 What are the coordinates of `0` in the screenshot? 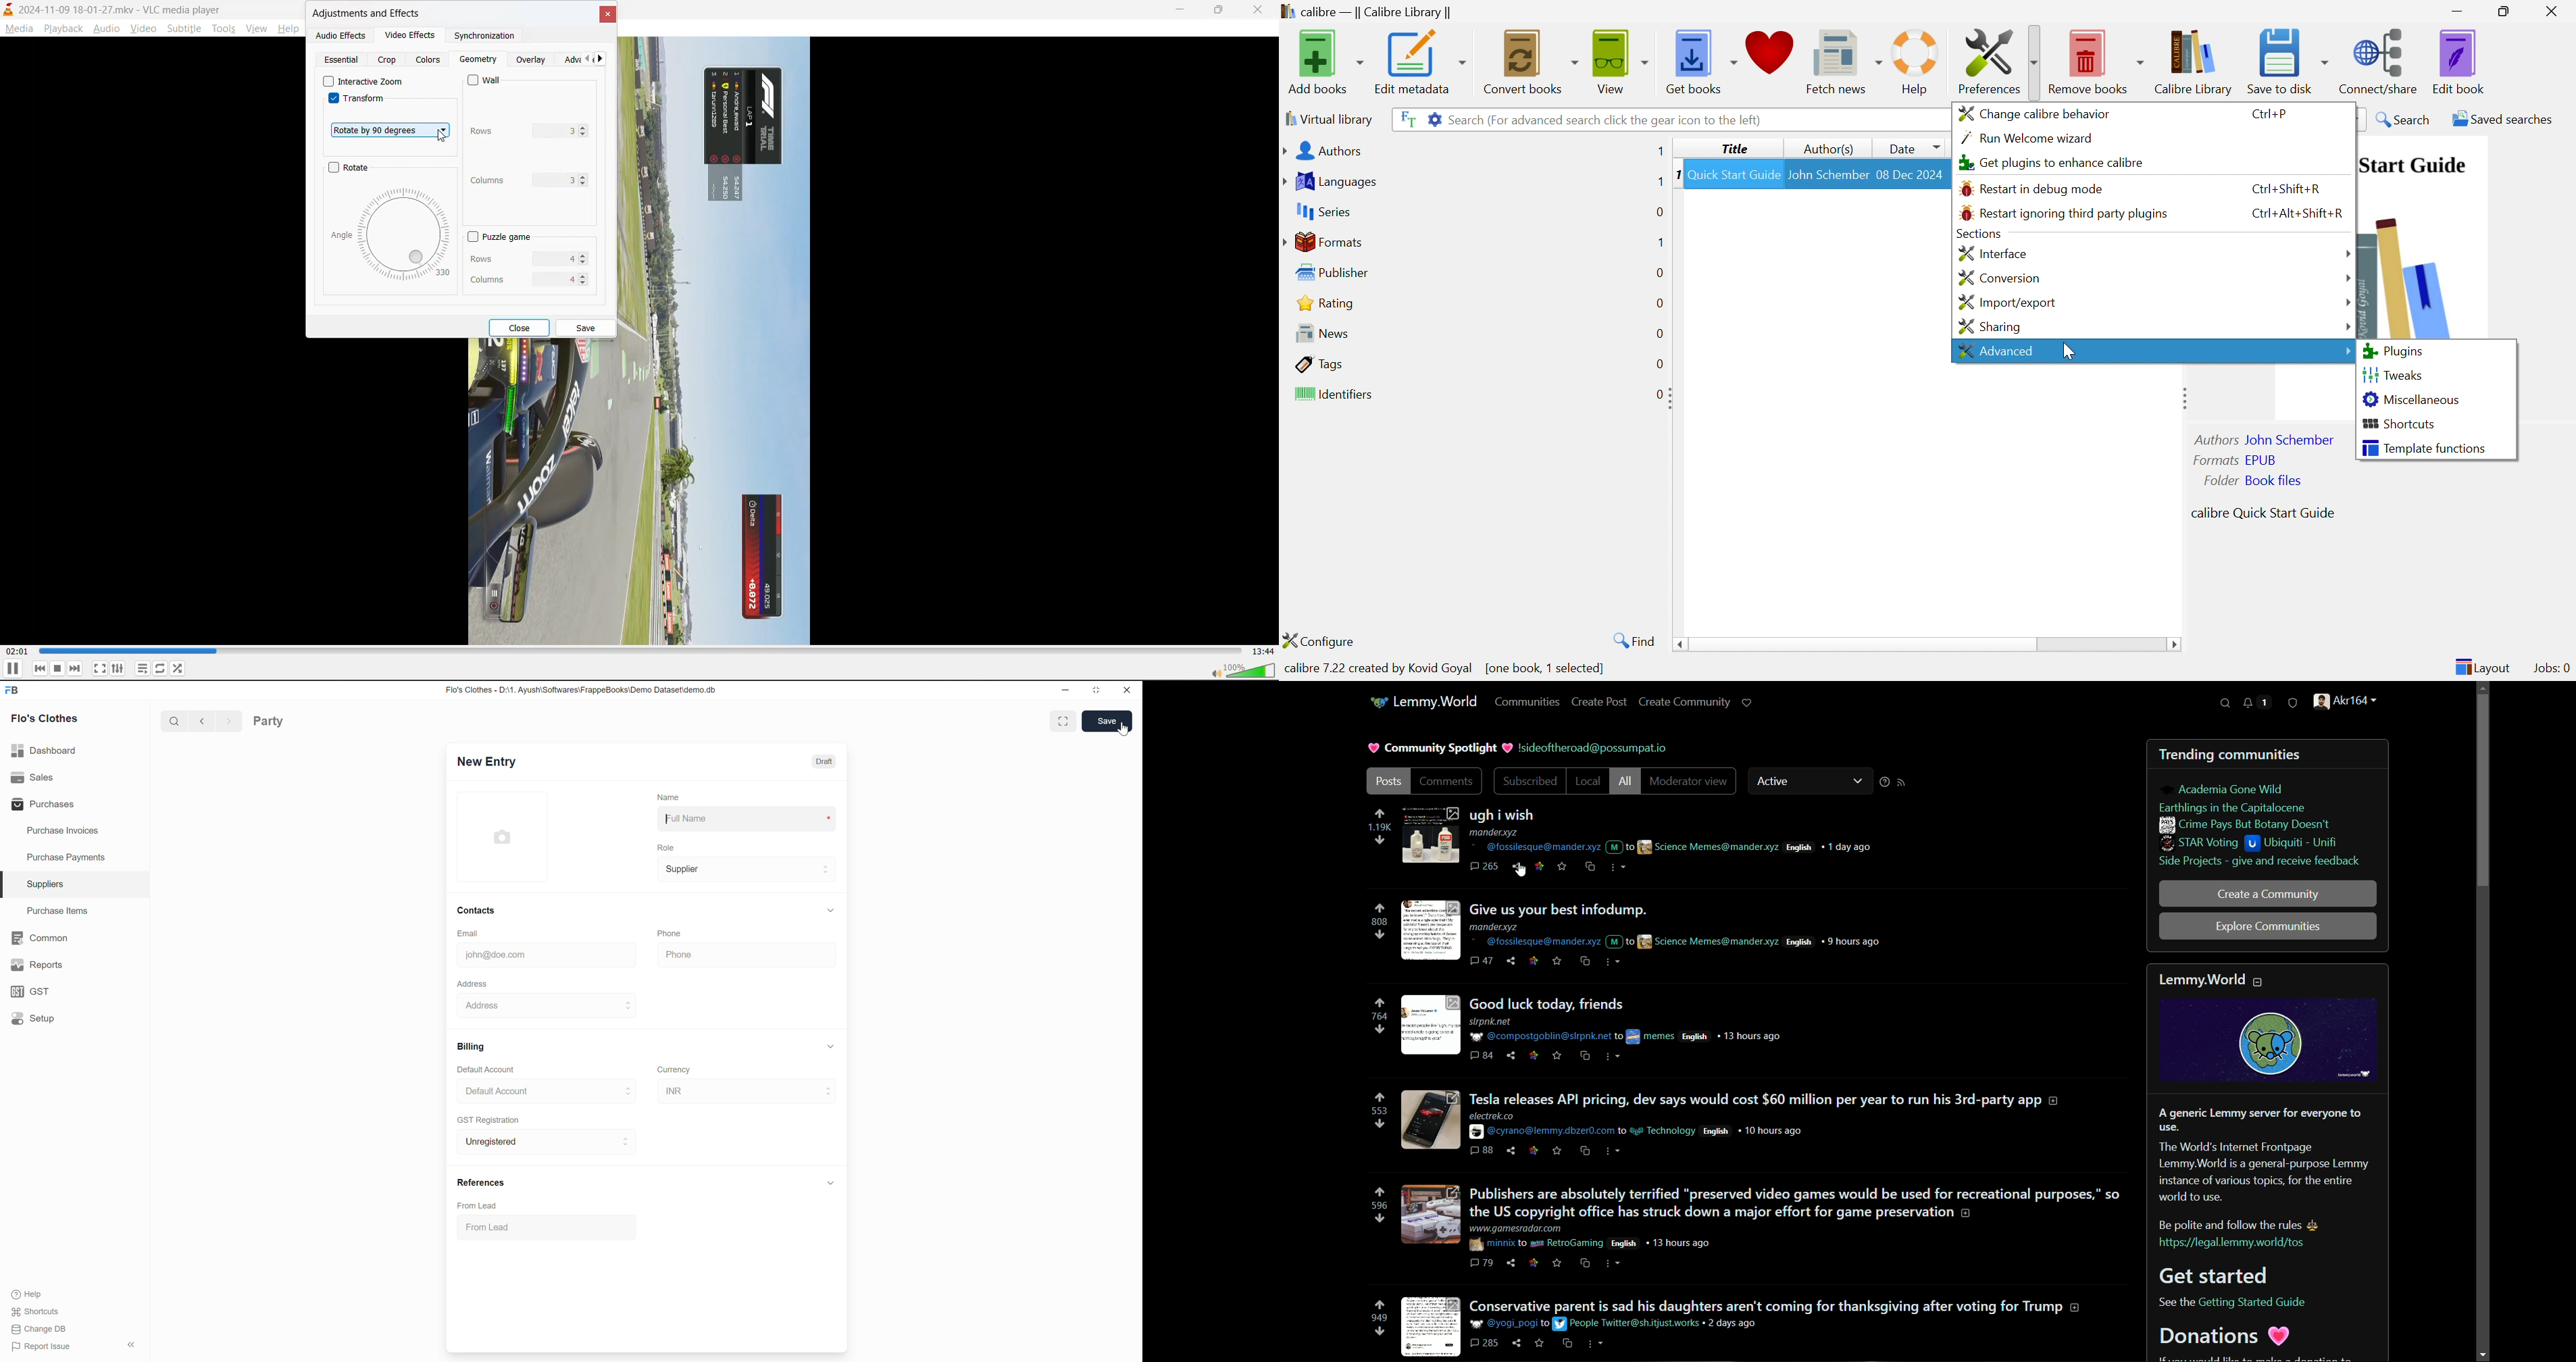 It's located at (1659, 210).